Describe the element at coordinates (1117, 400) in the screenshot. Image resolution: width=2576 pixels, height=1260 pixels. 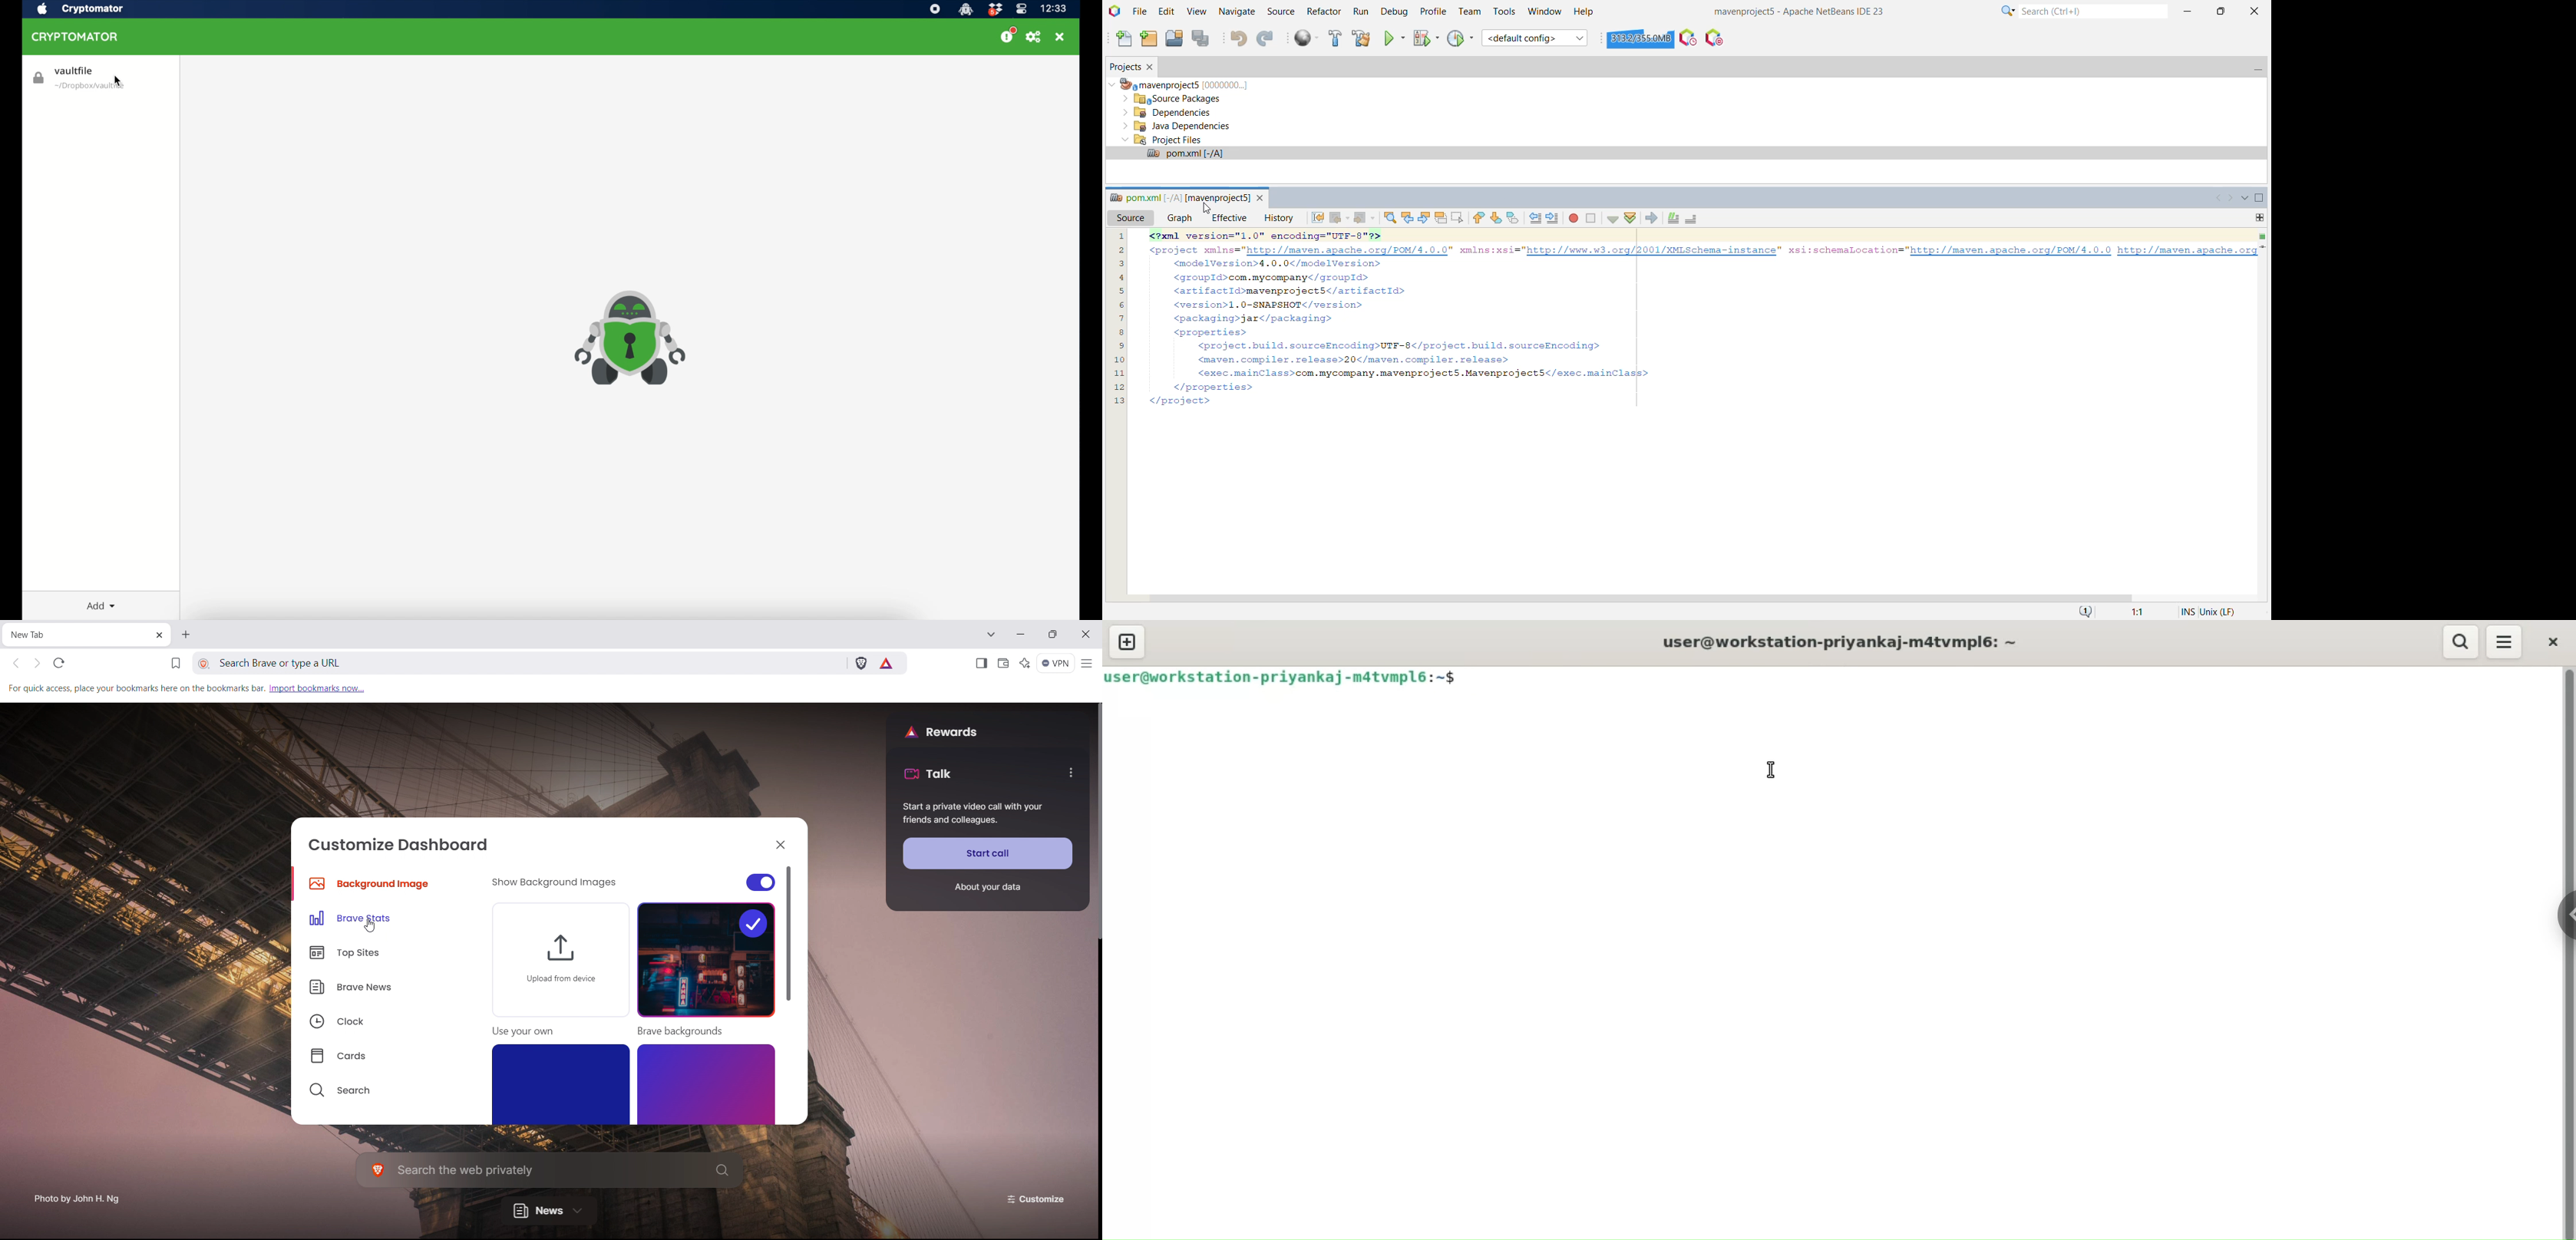
I see `13` at that location.